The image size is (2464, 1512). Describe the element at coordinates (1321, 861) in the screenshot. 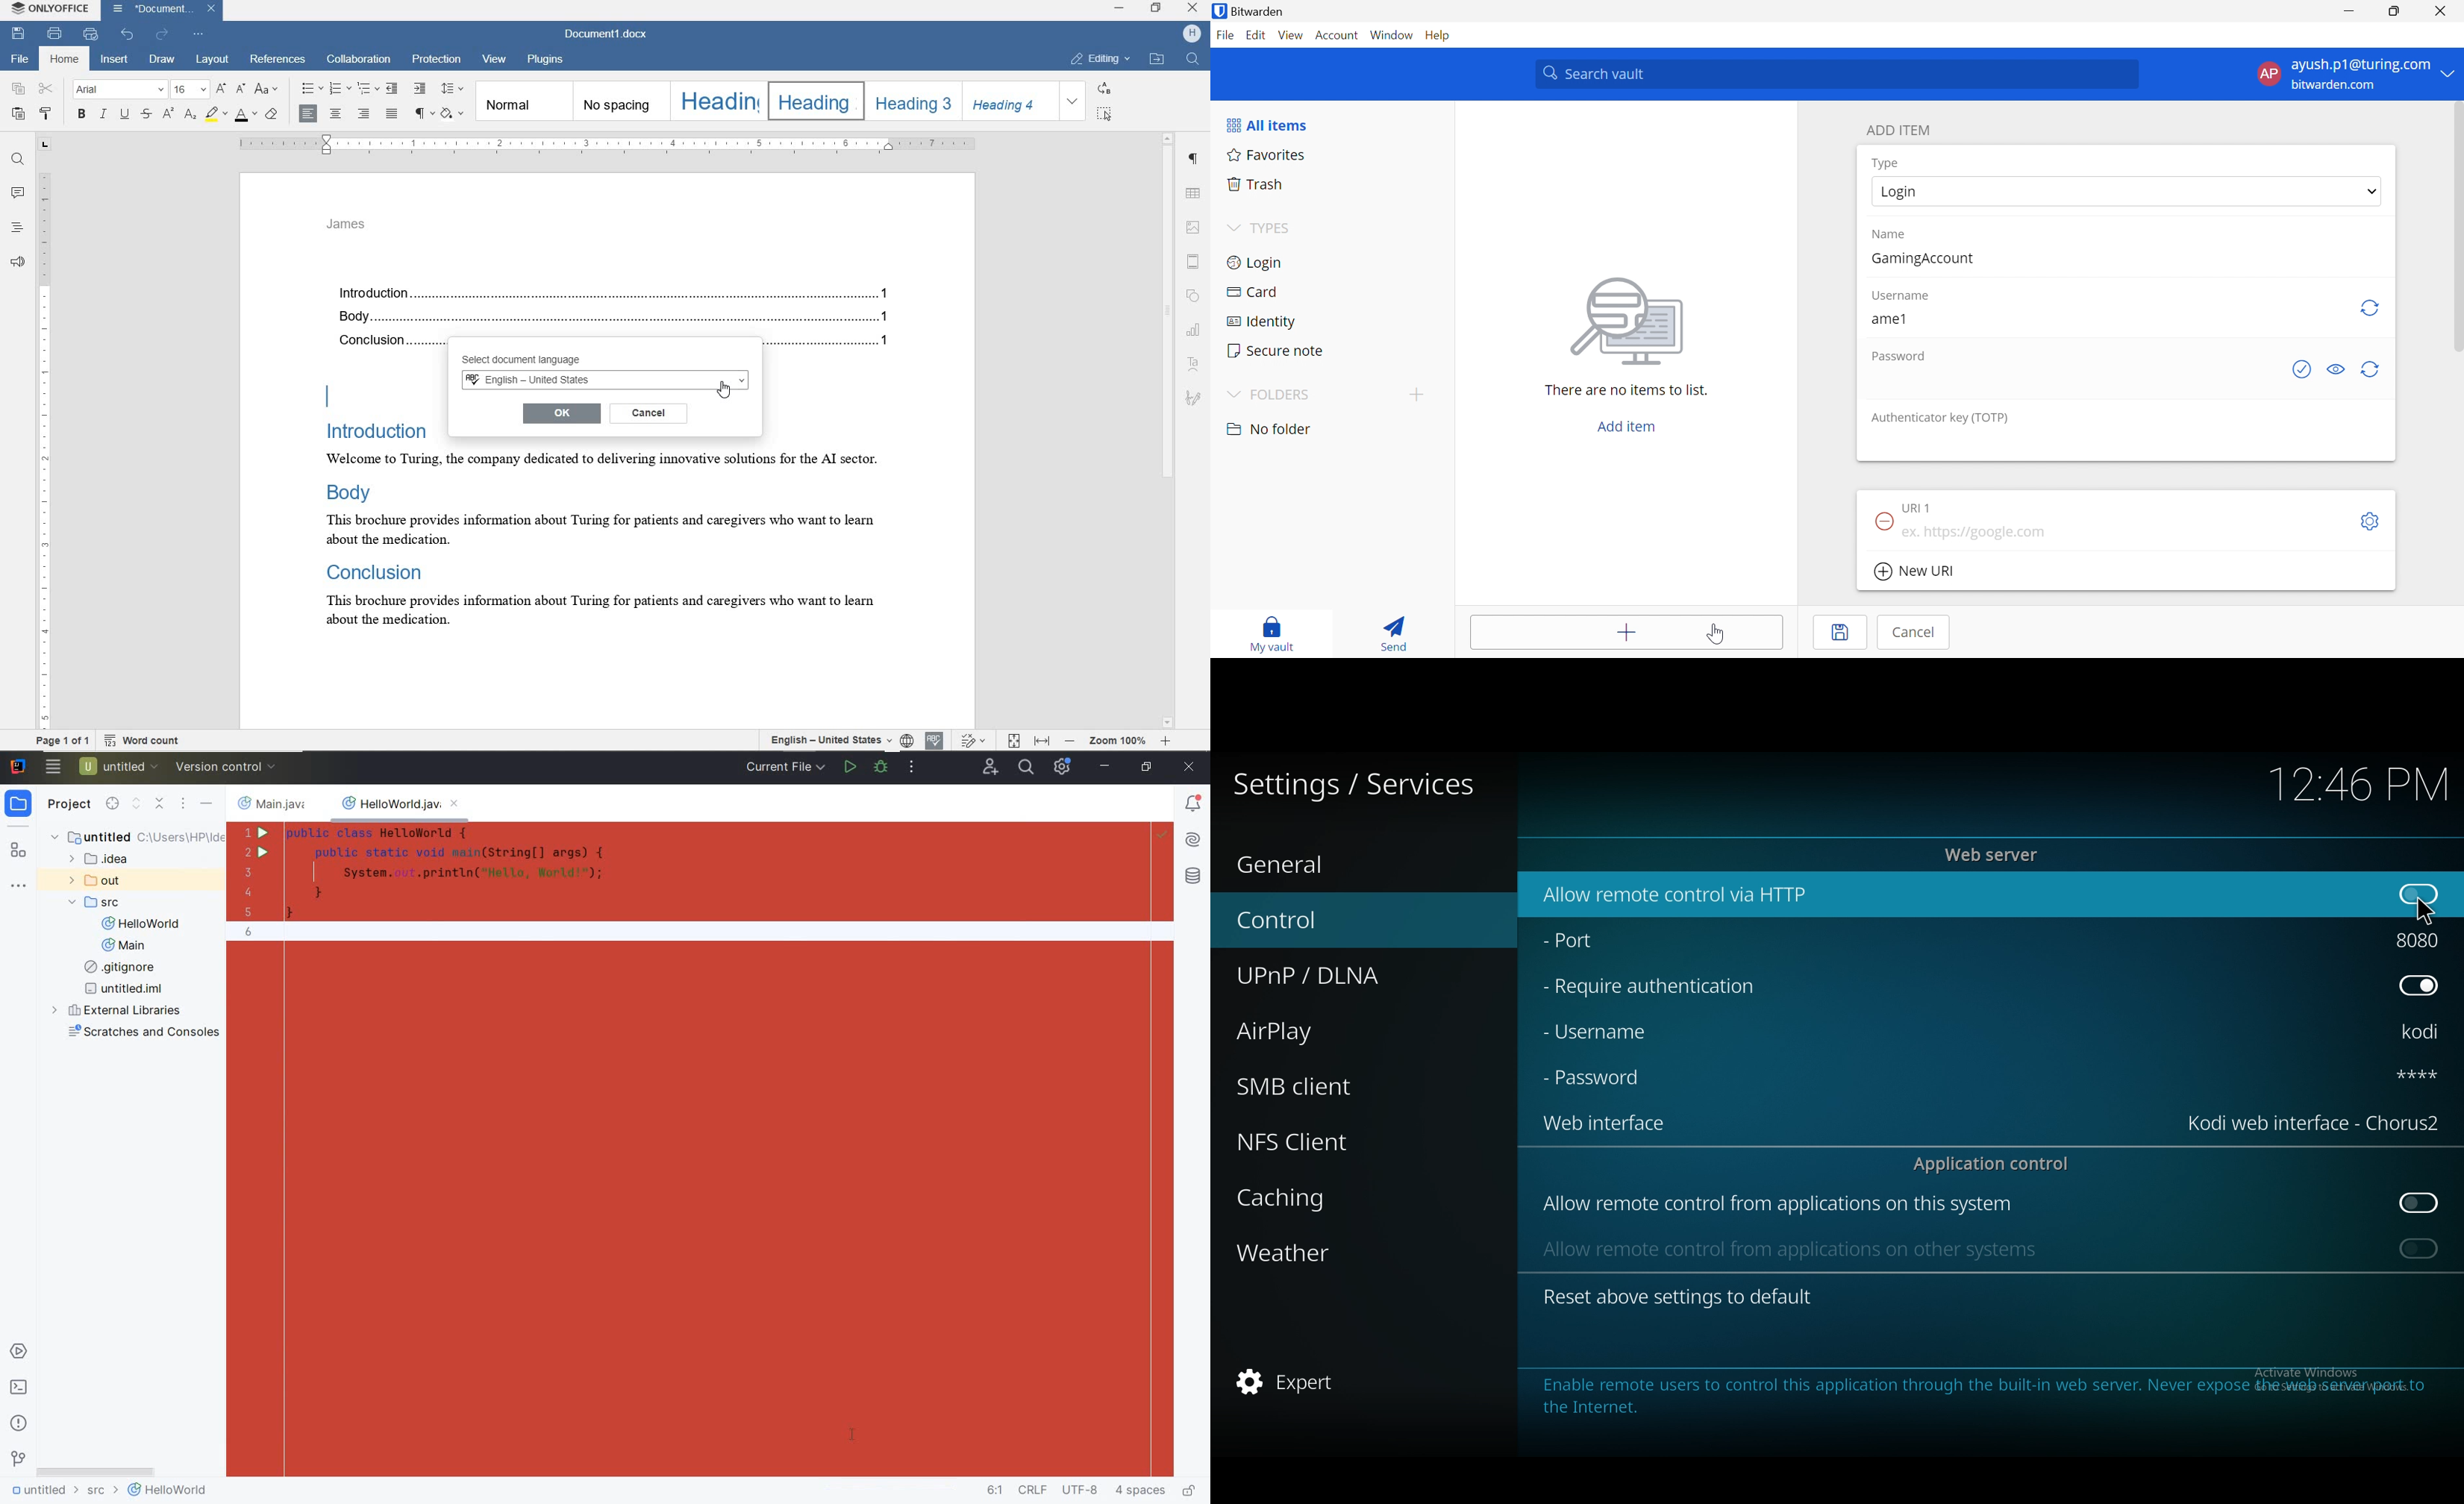

I see `general` at that location.